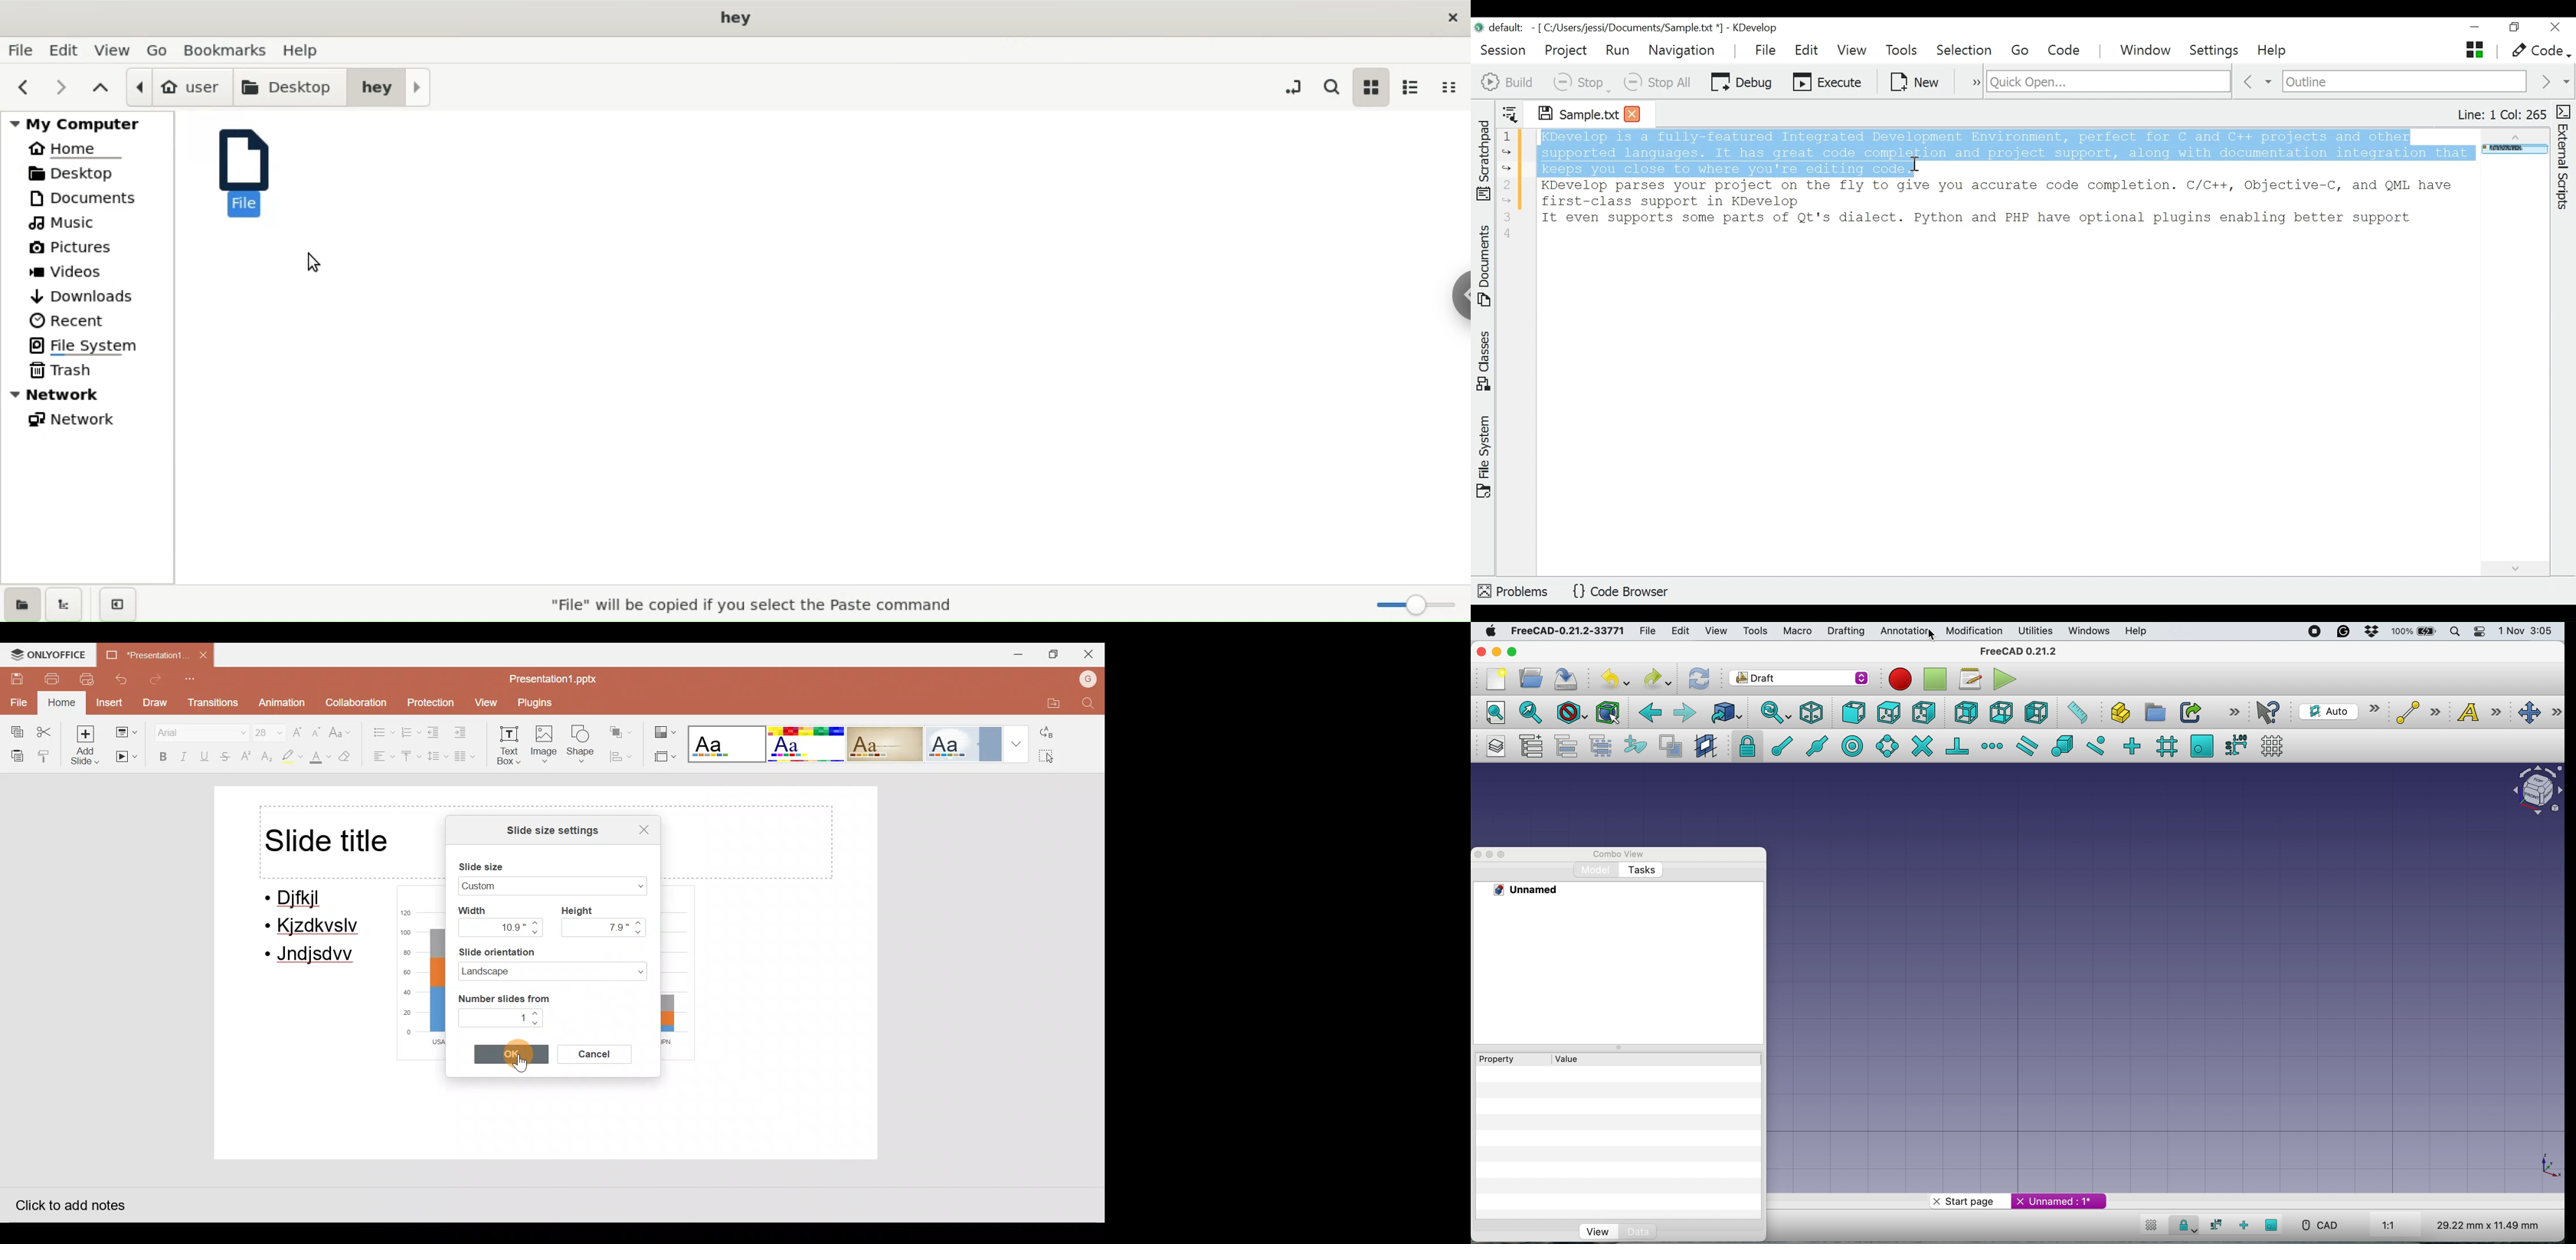  I want to click on Close, so click(1091, 652).